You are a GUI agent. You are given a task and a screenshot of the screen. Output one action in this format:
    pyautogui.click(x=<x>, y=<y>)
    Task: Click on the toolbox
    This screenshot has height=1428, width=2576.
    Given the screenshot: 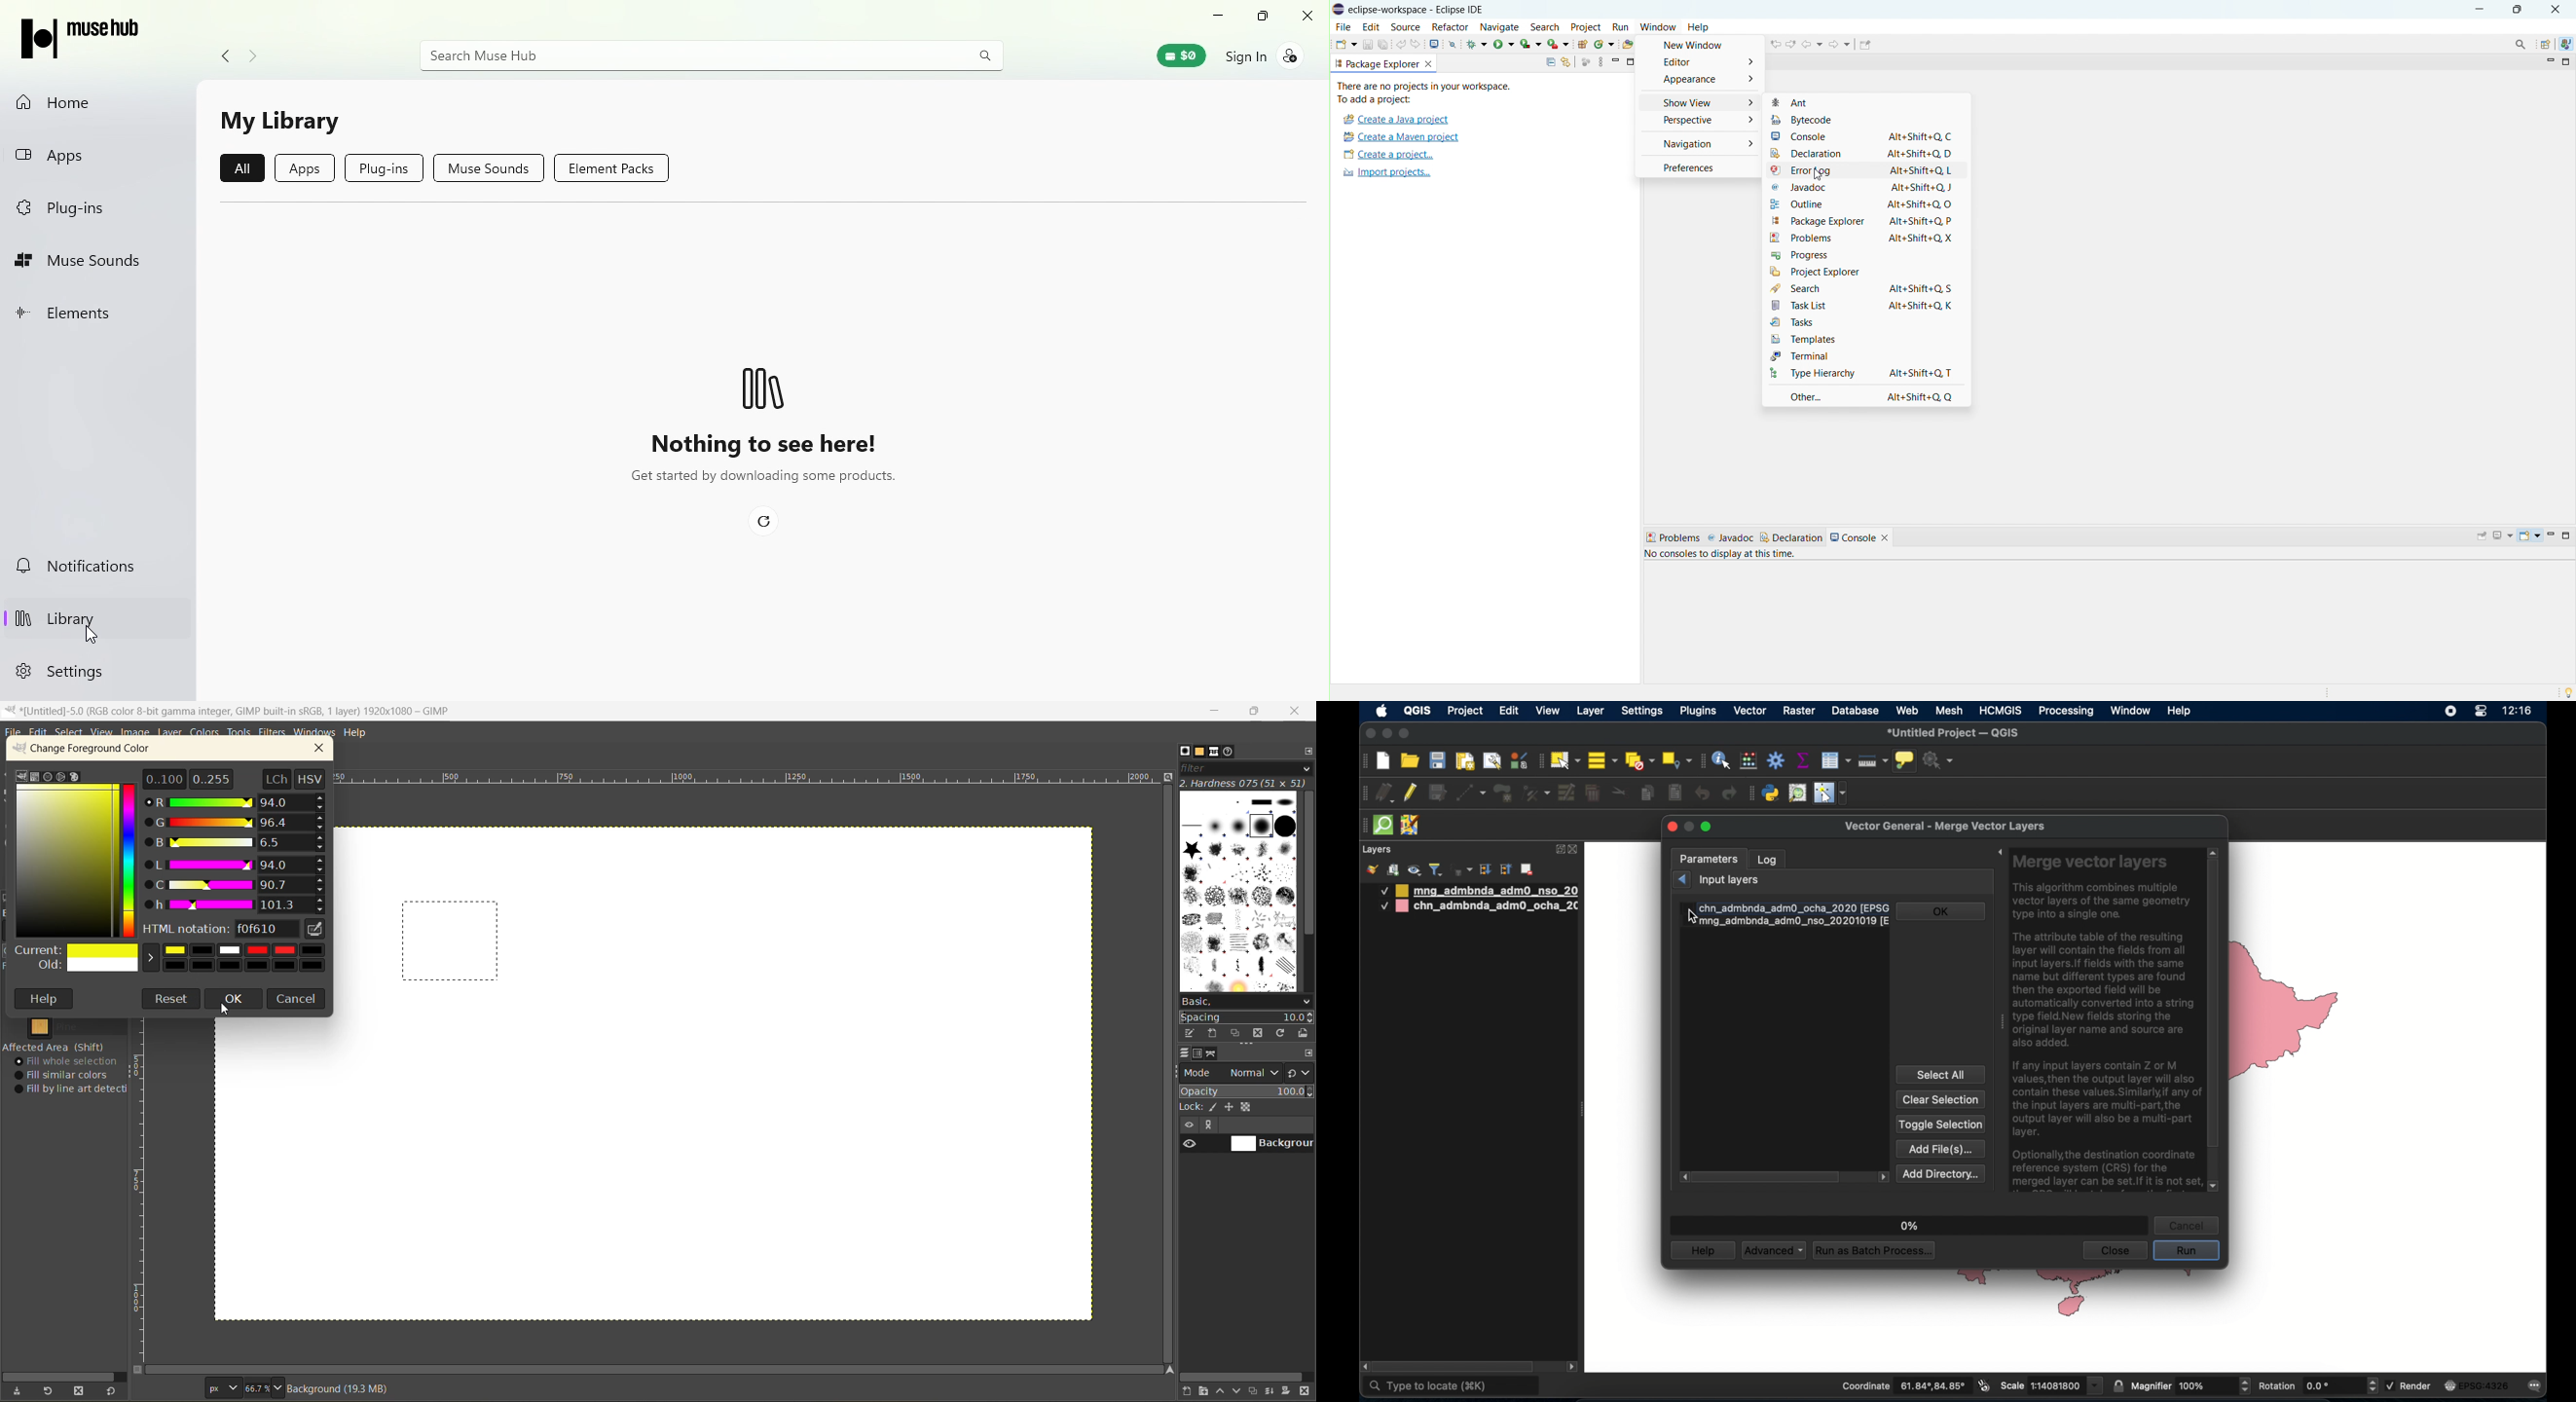 What is the action you would take?
    pyautogui.click(x=1777, y=761)
    